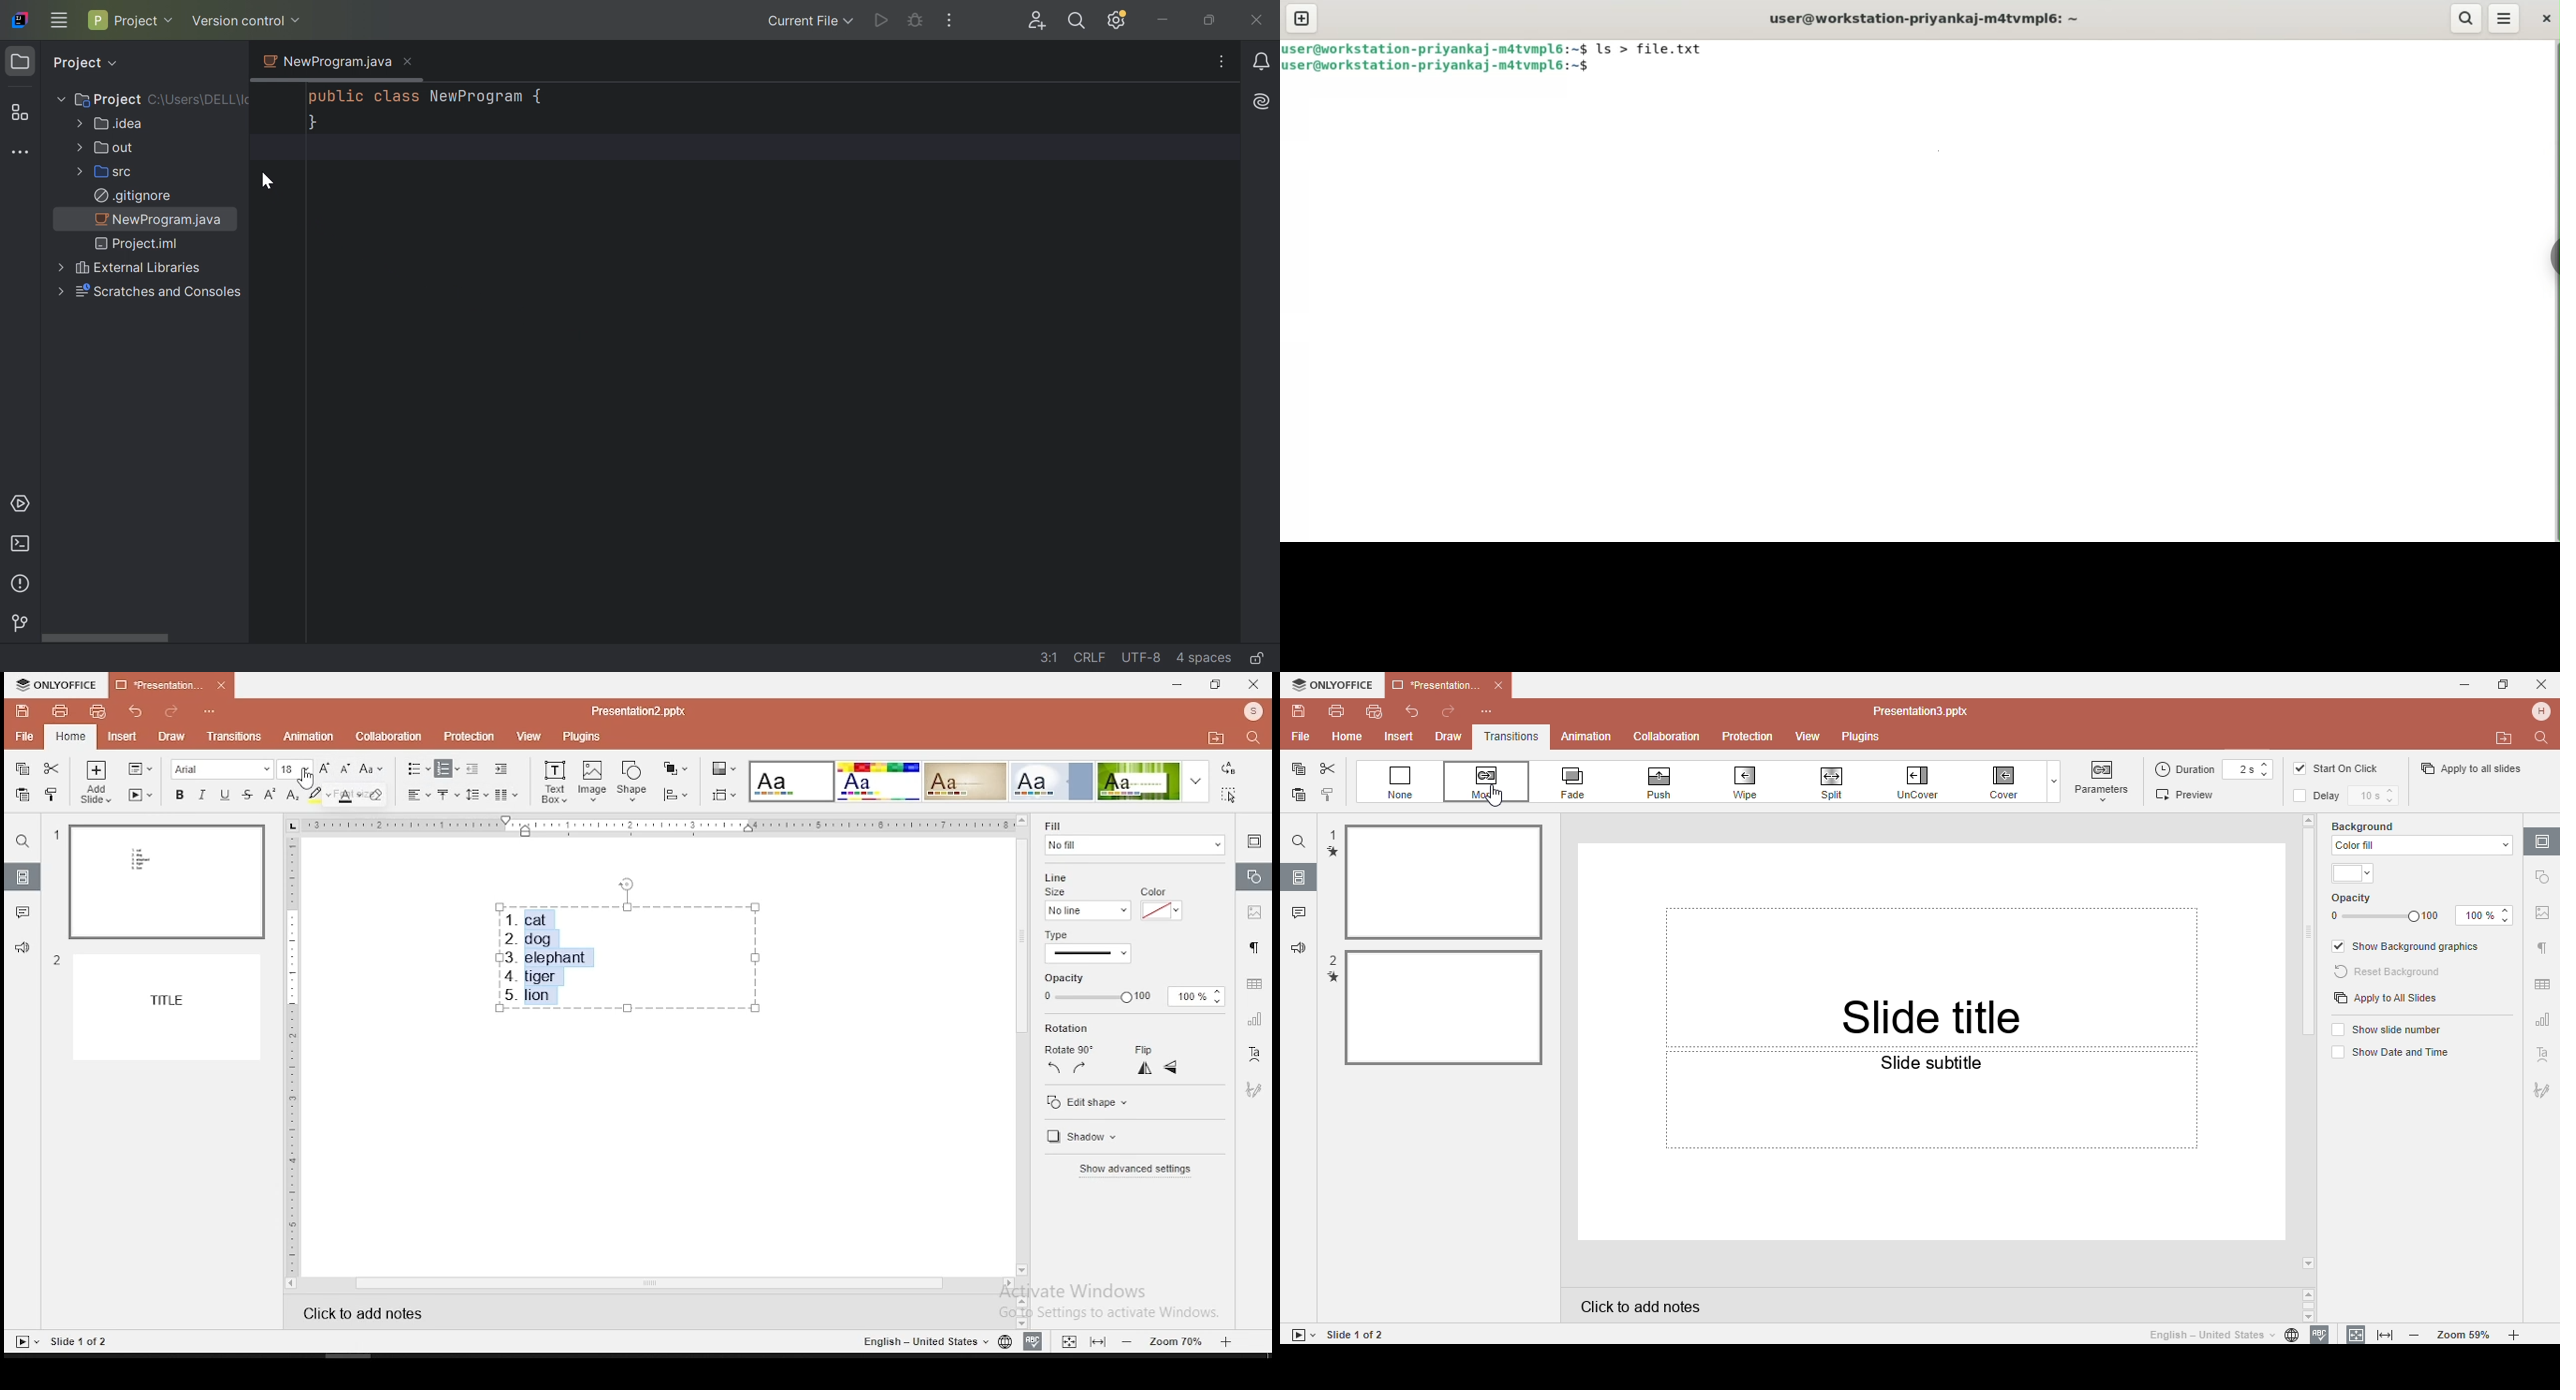 The height and width of the screenshot is (1400, 2576). What do you see at coordinates (133, 195) in the screenshot?
I see `.gitignore` at bounding box center [133, 195].